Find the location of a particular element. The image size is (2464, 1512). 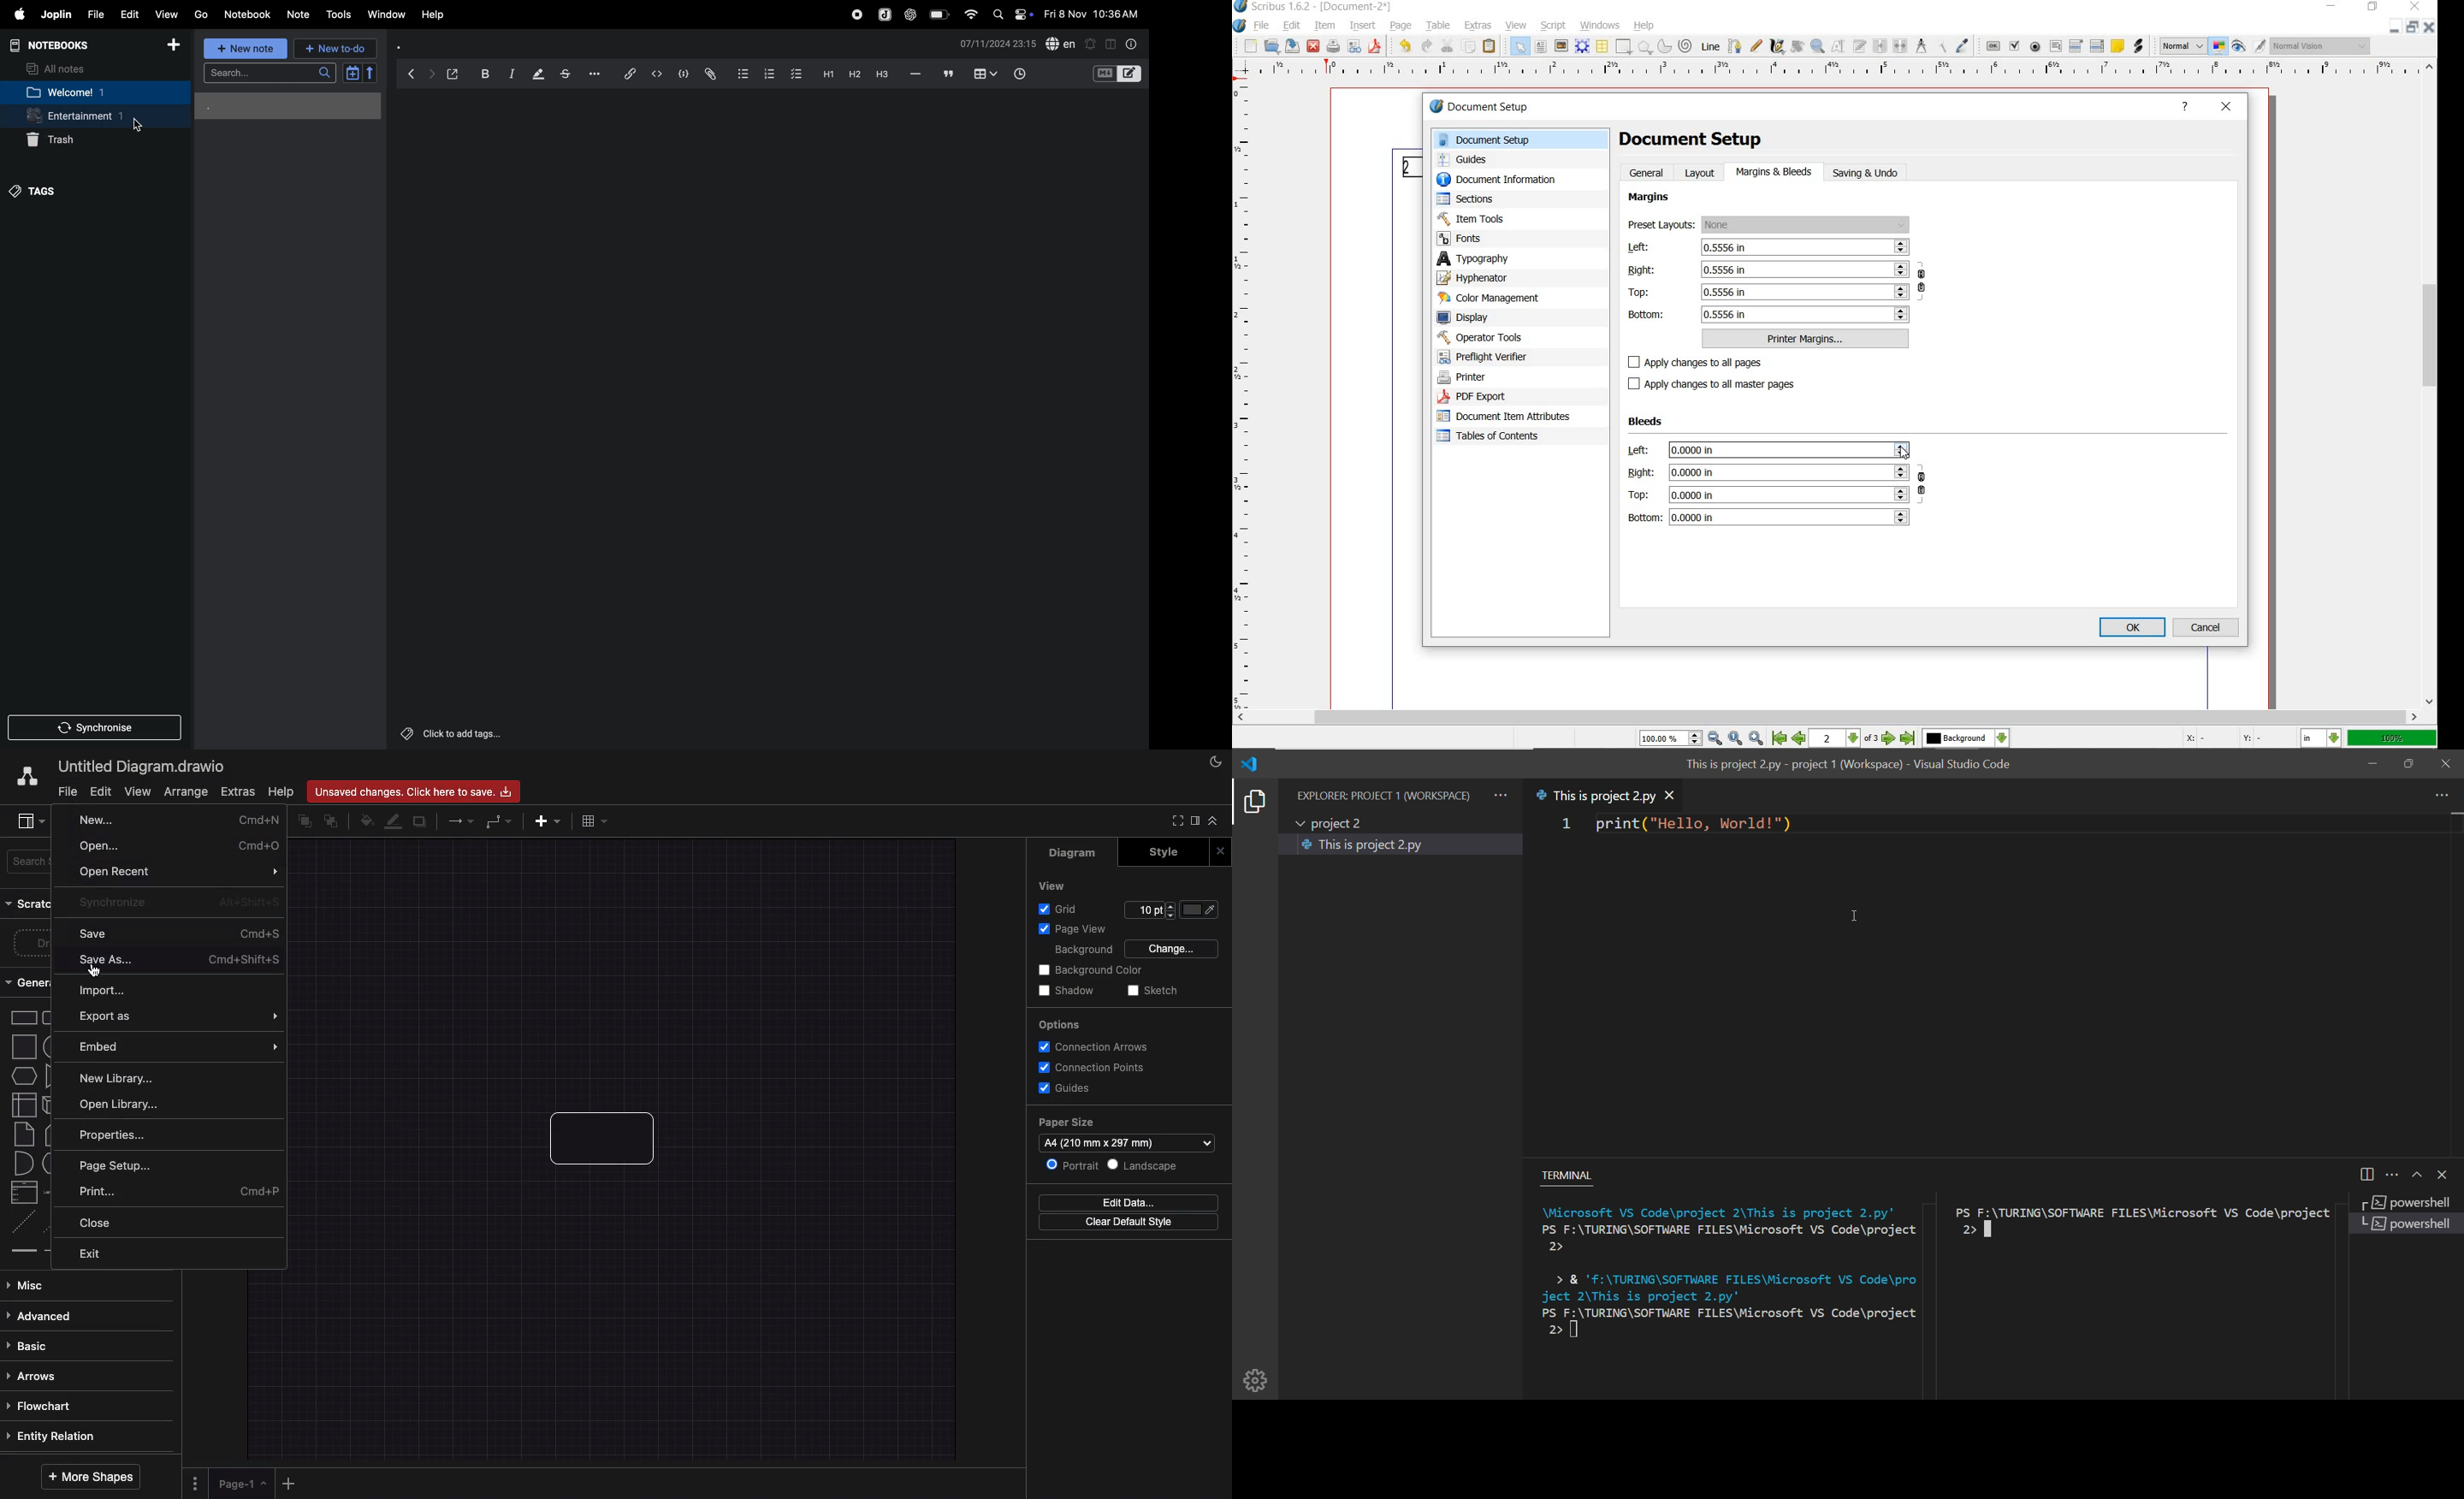

go is located at coordinates (201, 15).